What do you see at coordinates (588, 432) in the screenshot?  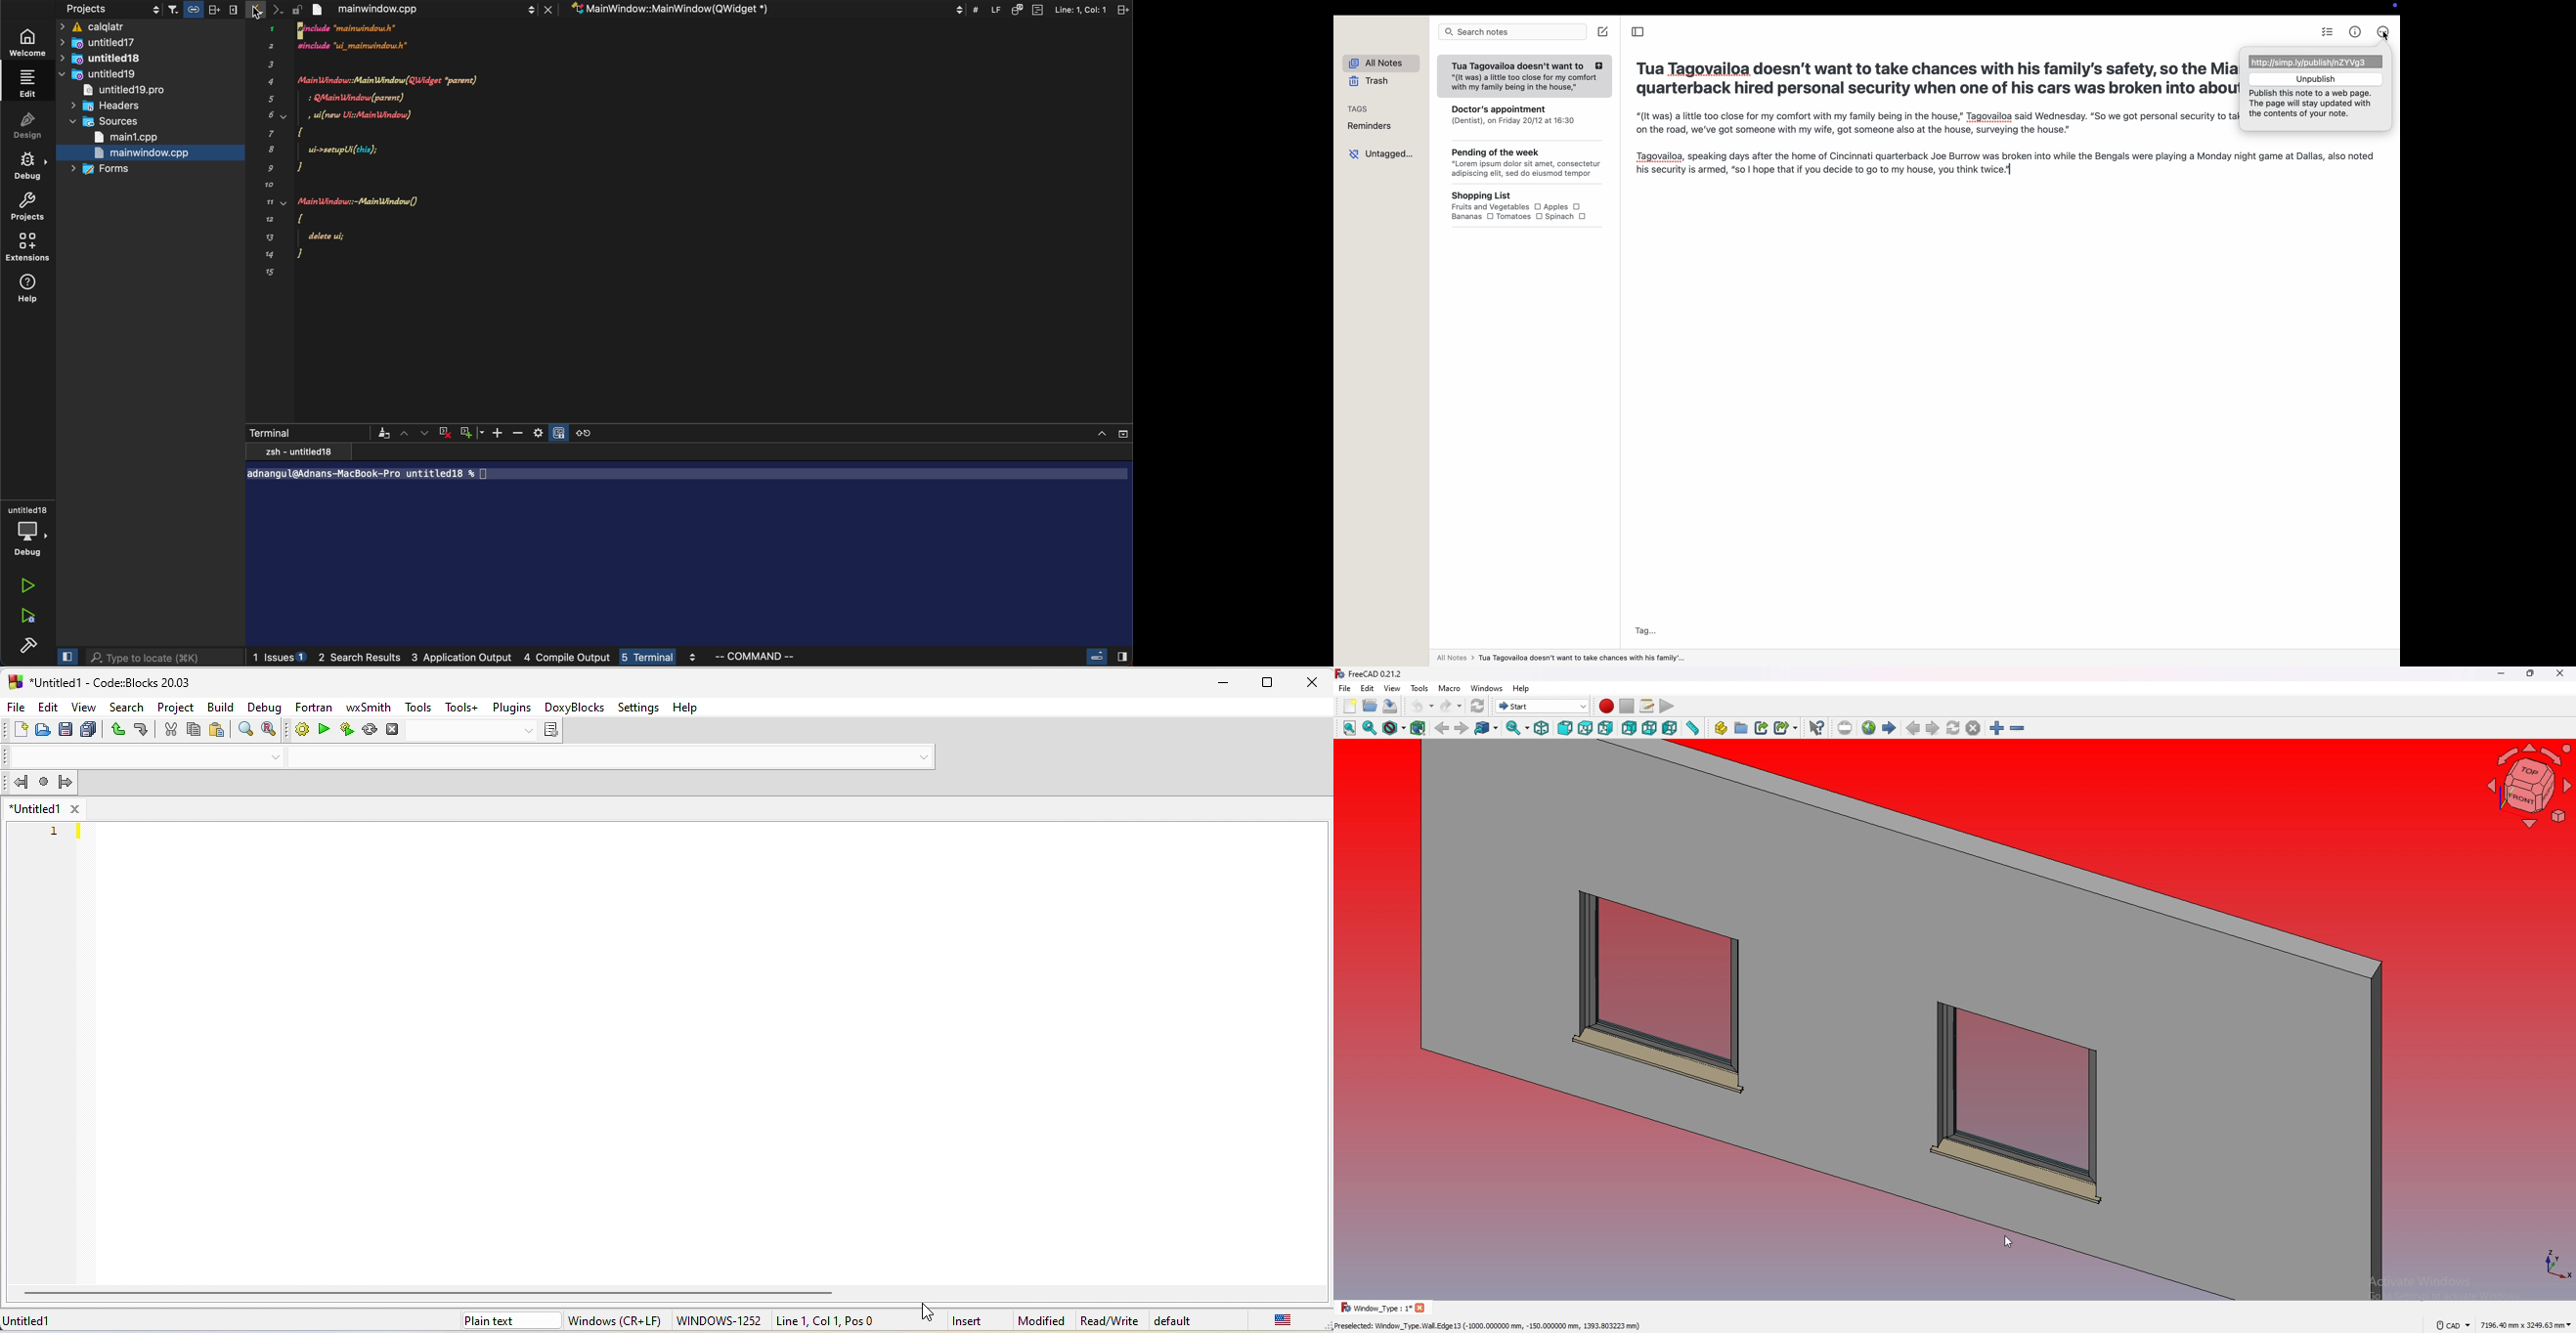 I see `reset` at bounding box center [588, 432].